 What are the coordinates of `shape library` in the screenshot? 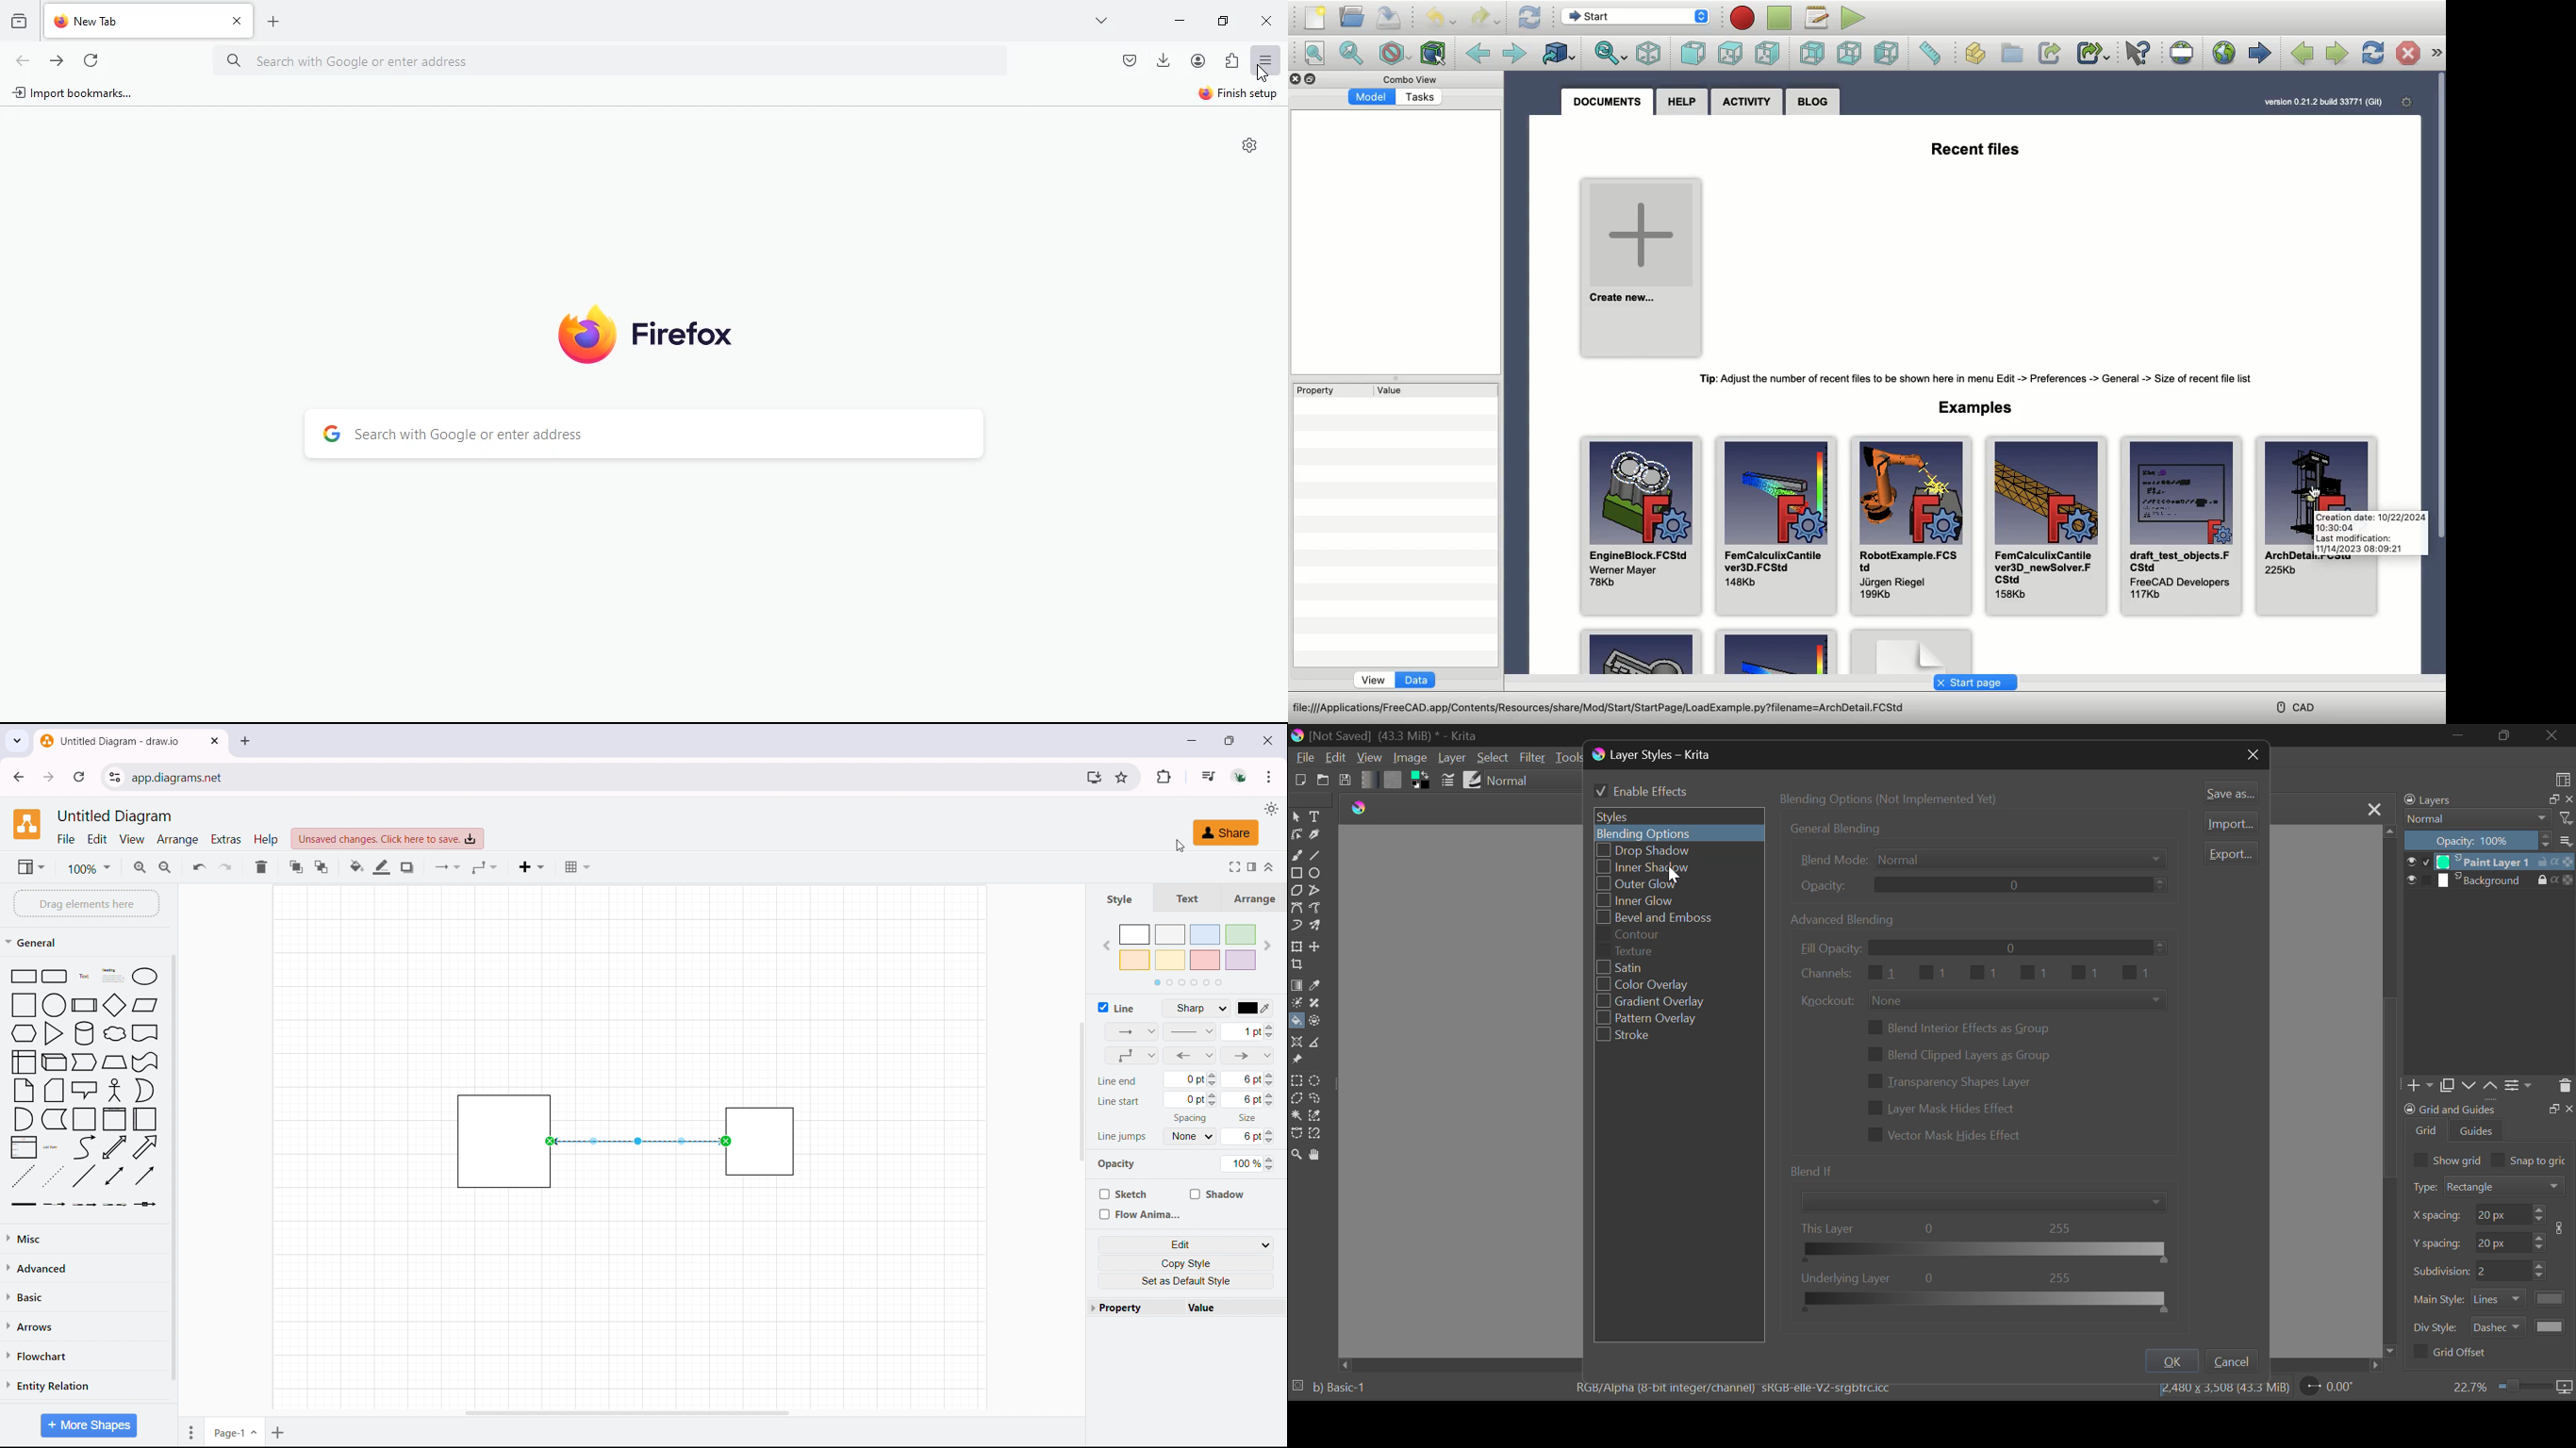 It's located at (84, 1089).